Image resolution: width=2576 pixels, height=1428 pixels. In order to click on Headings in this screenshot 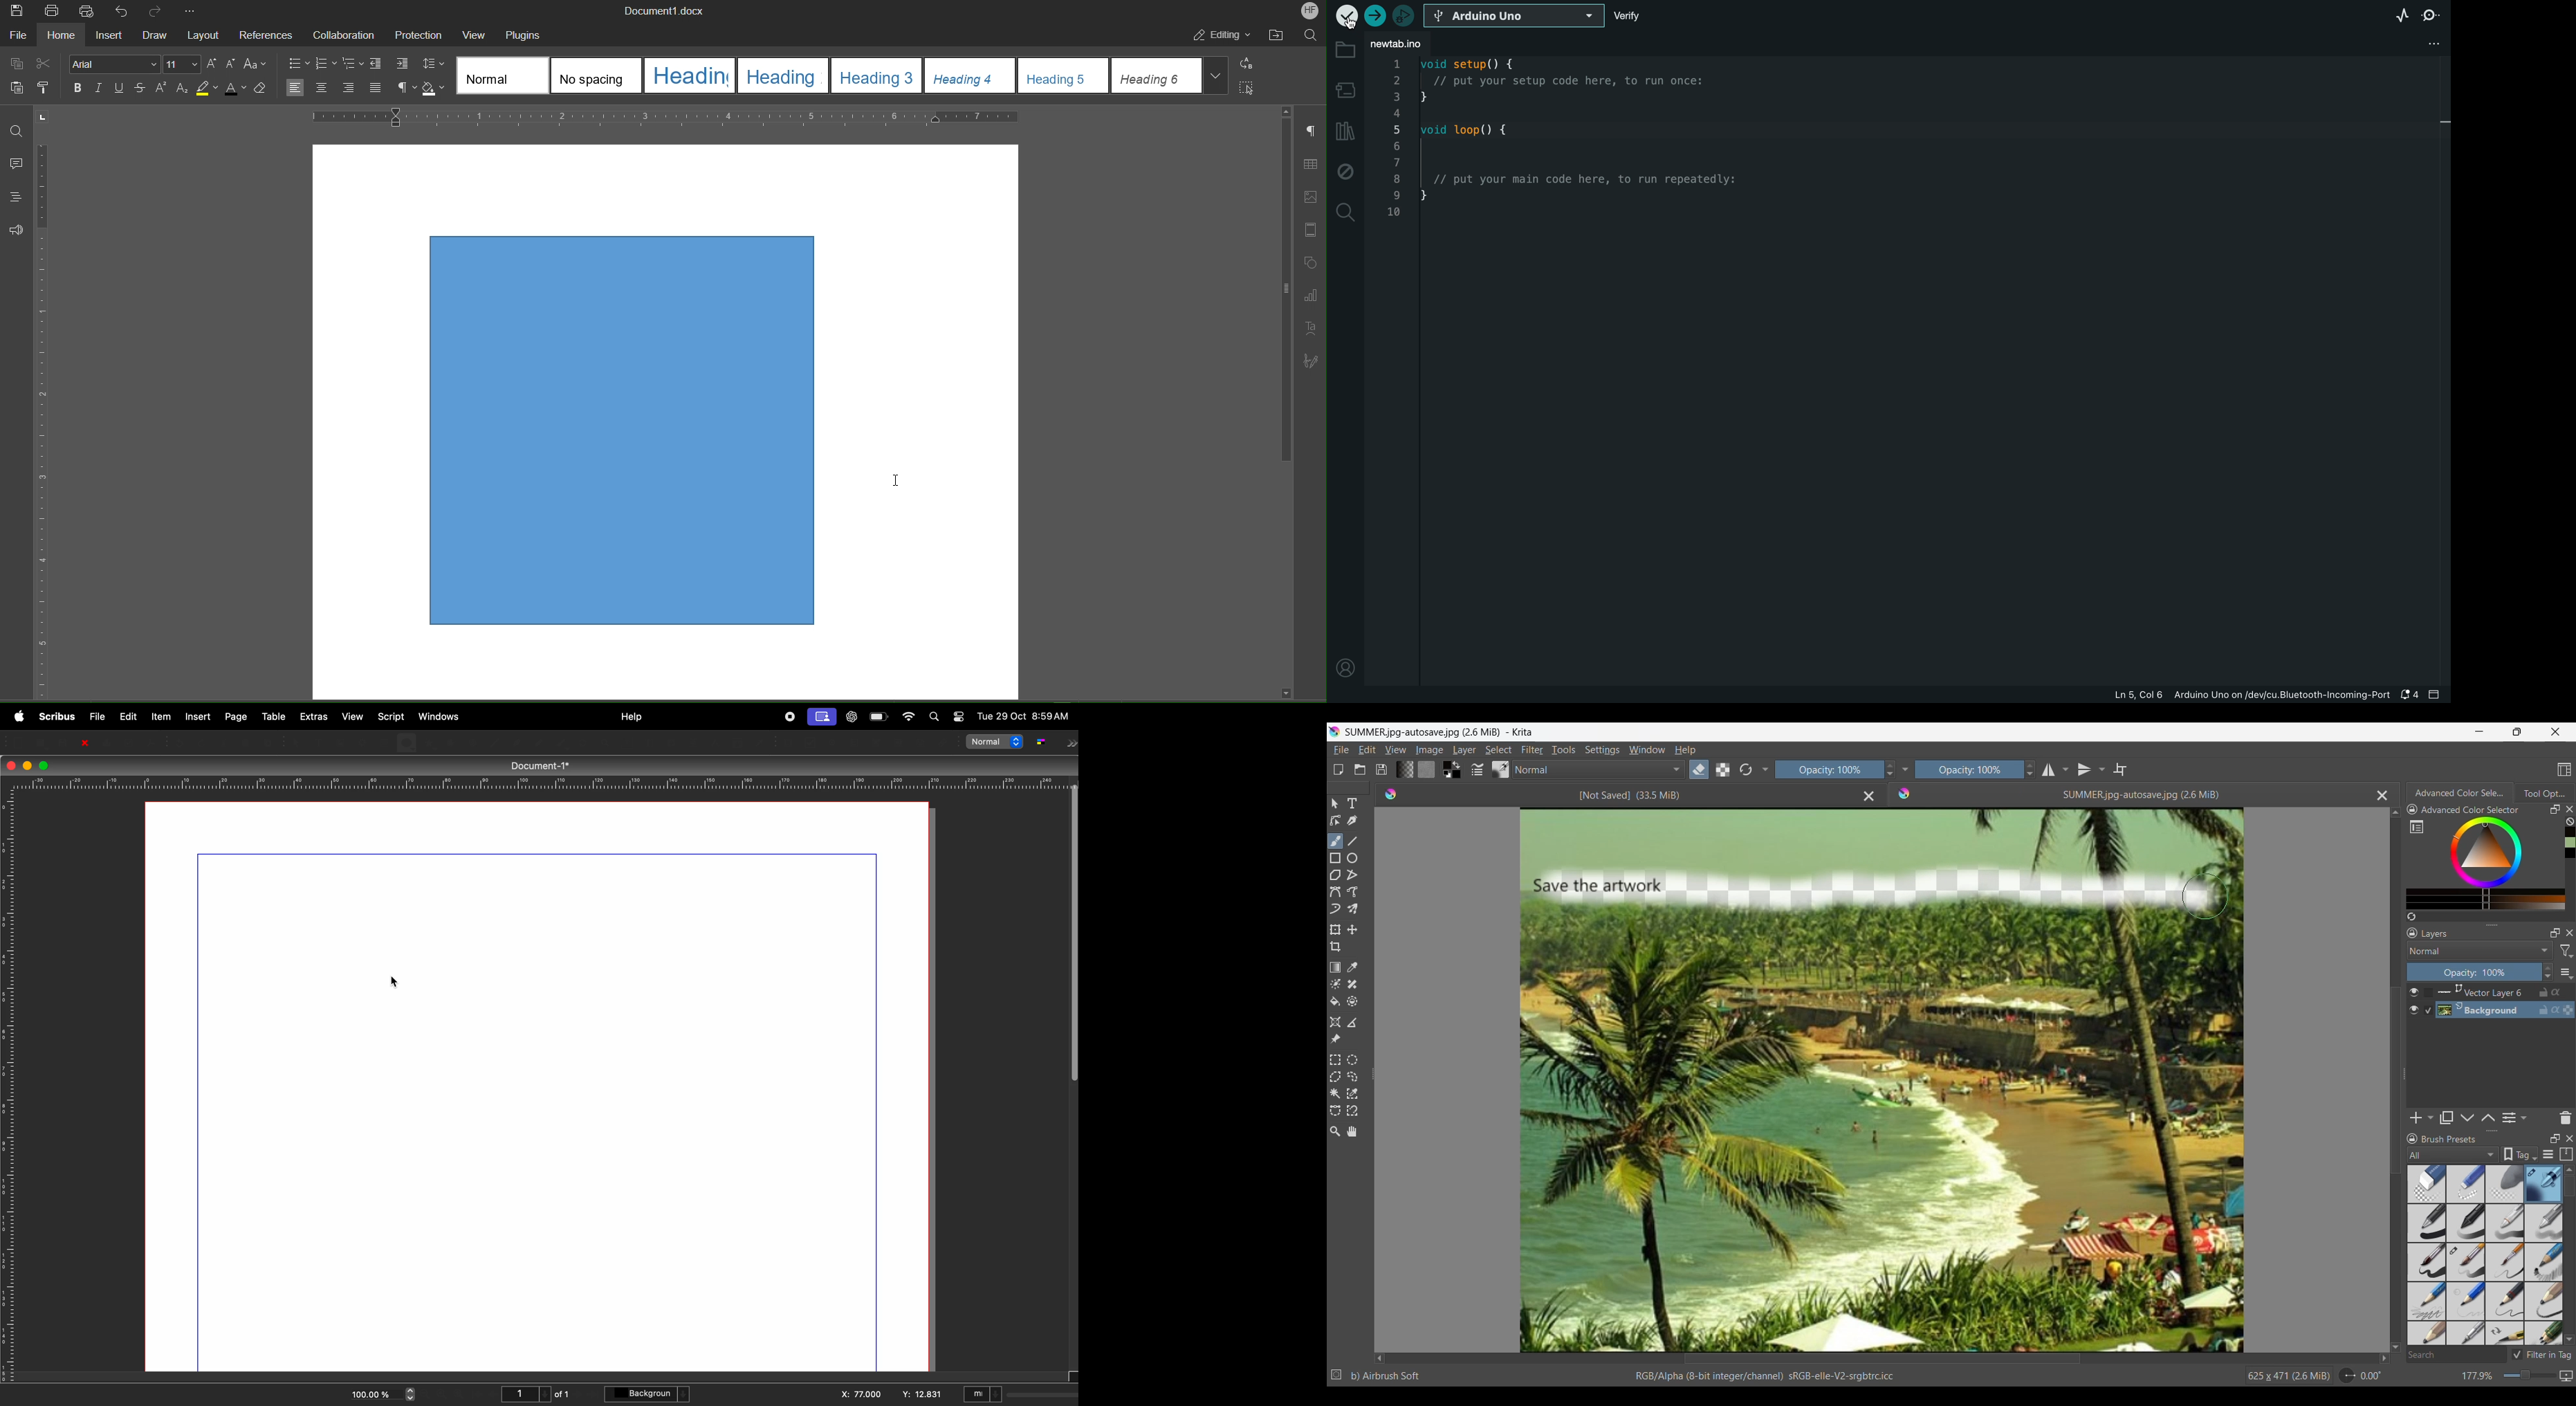, I will do `click(17, 197)`.